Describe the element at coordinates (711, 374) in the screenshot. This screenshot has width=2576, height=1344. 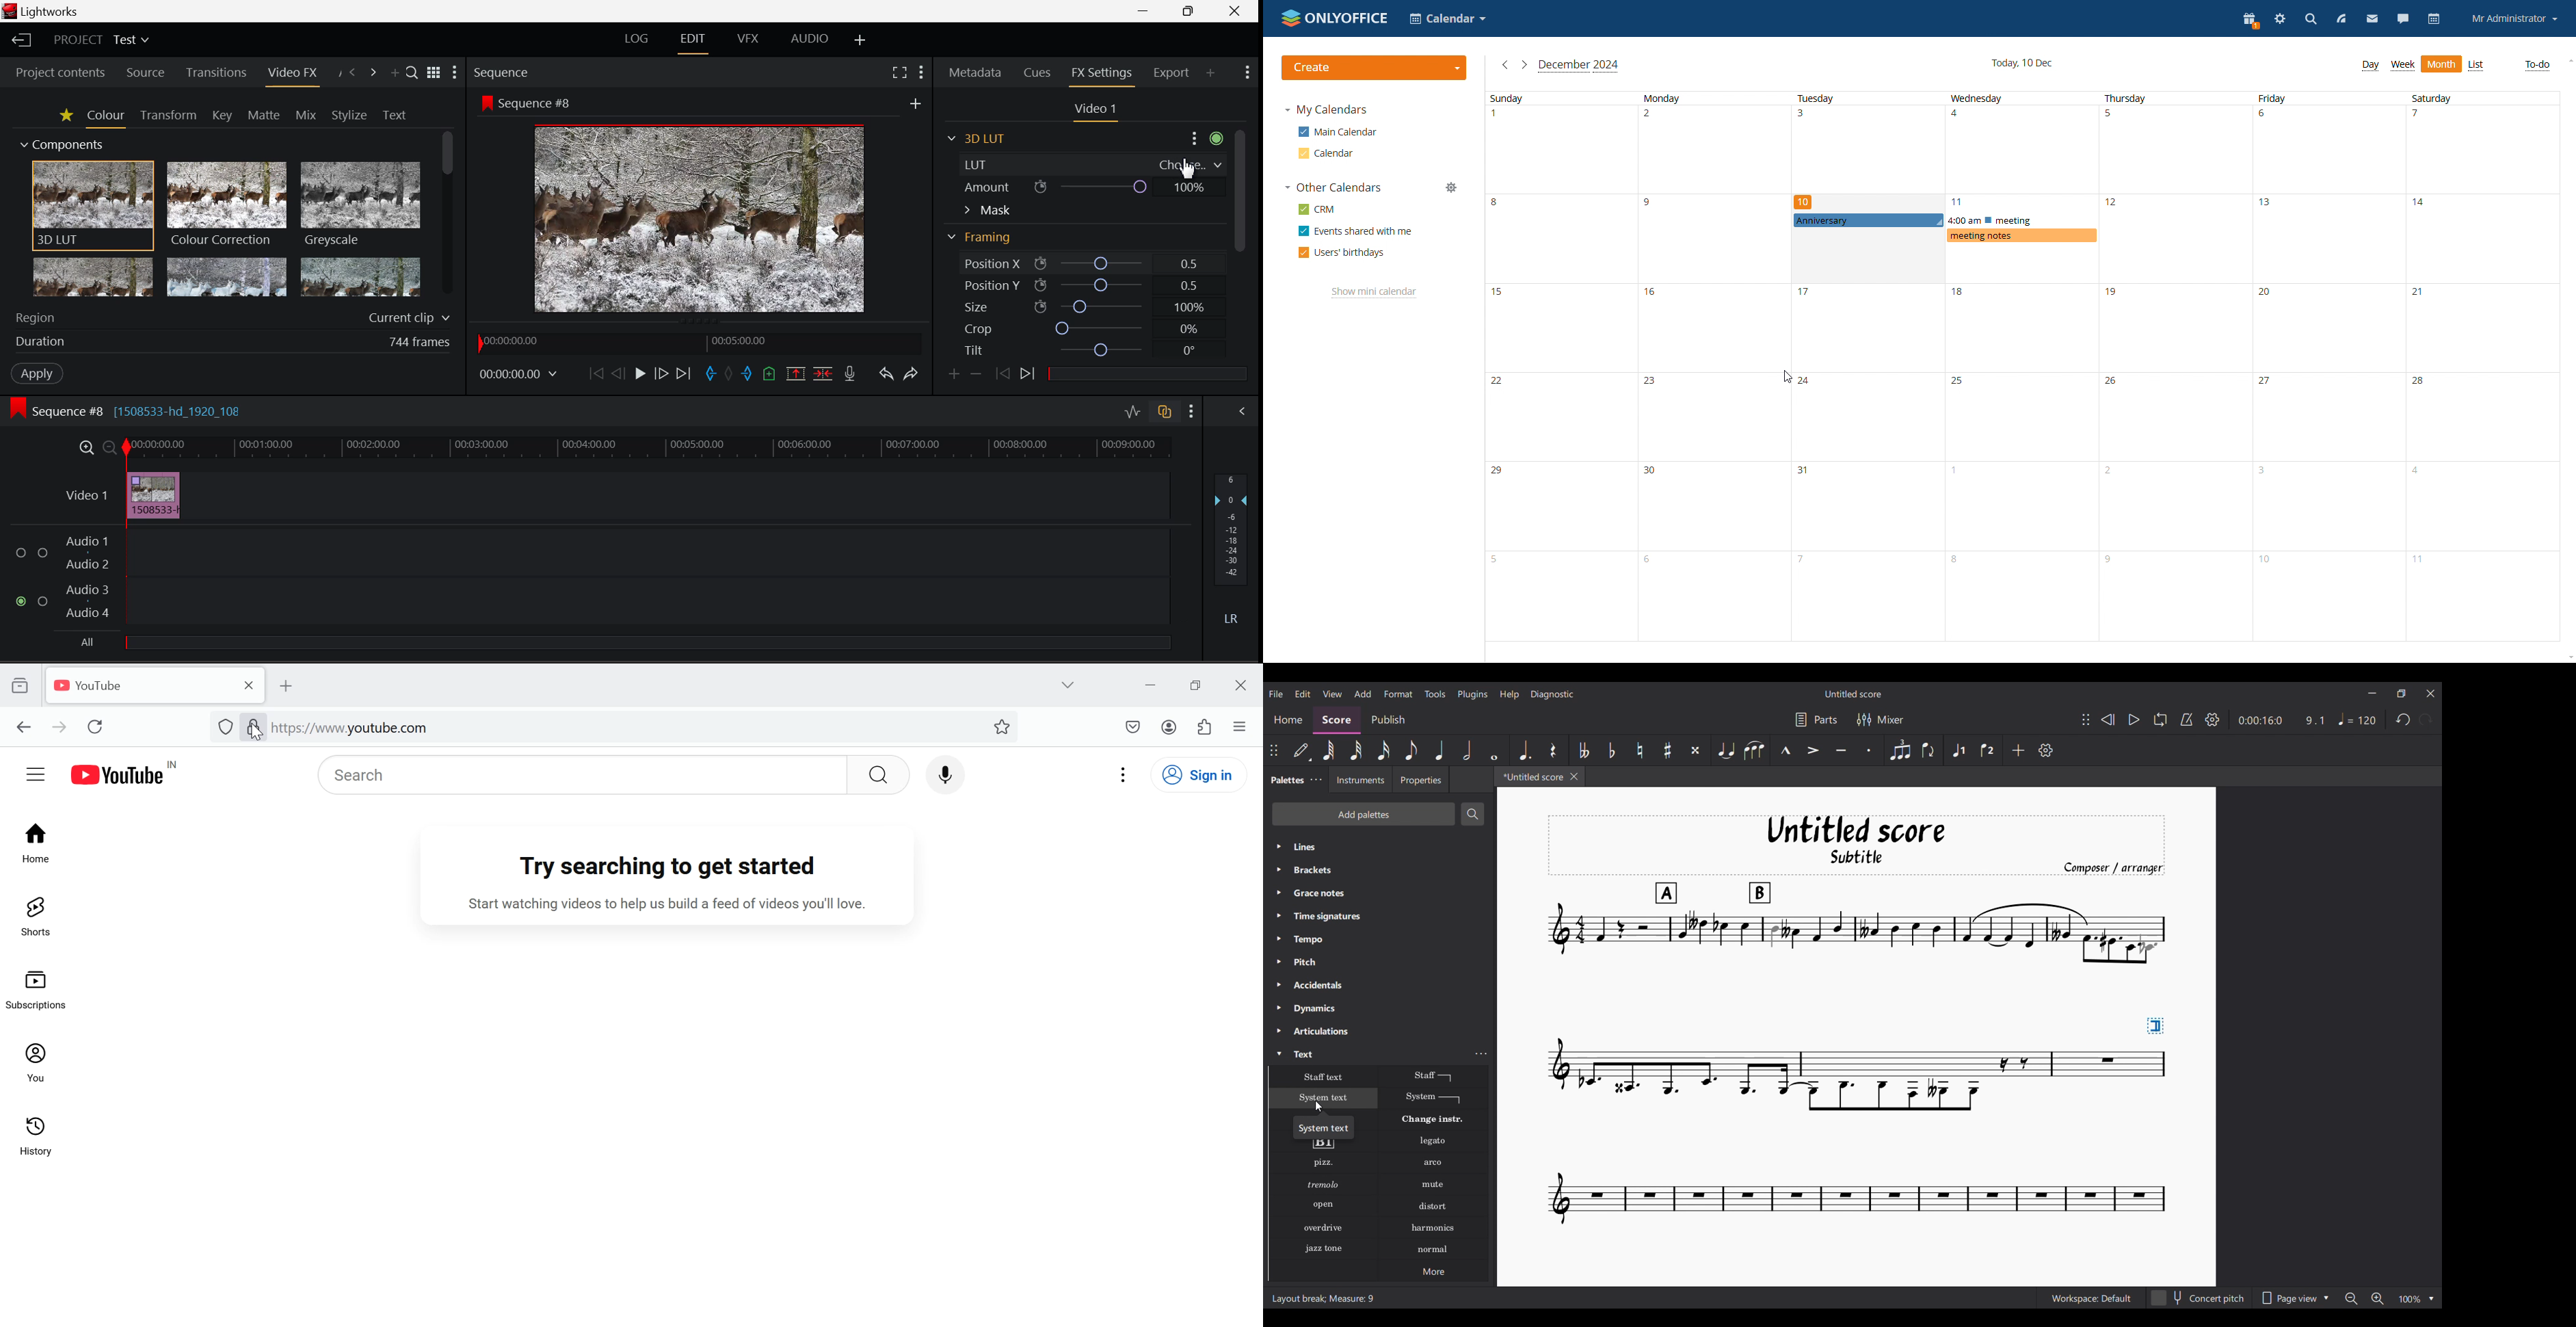
I see `Mark In` at that location.